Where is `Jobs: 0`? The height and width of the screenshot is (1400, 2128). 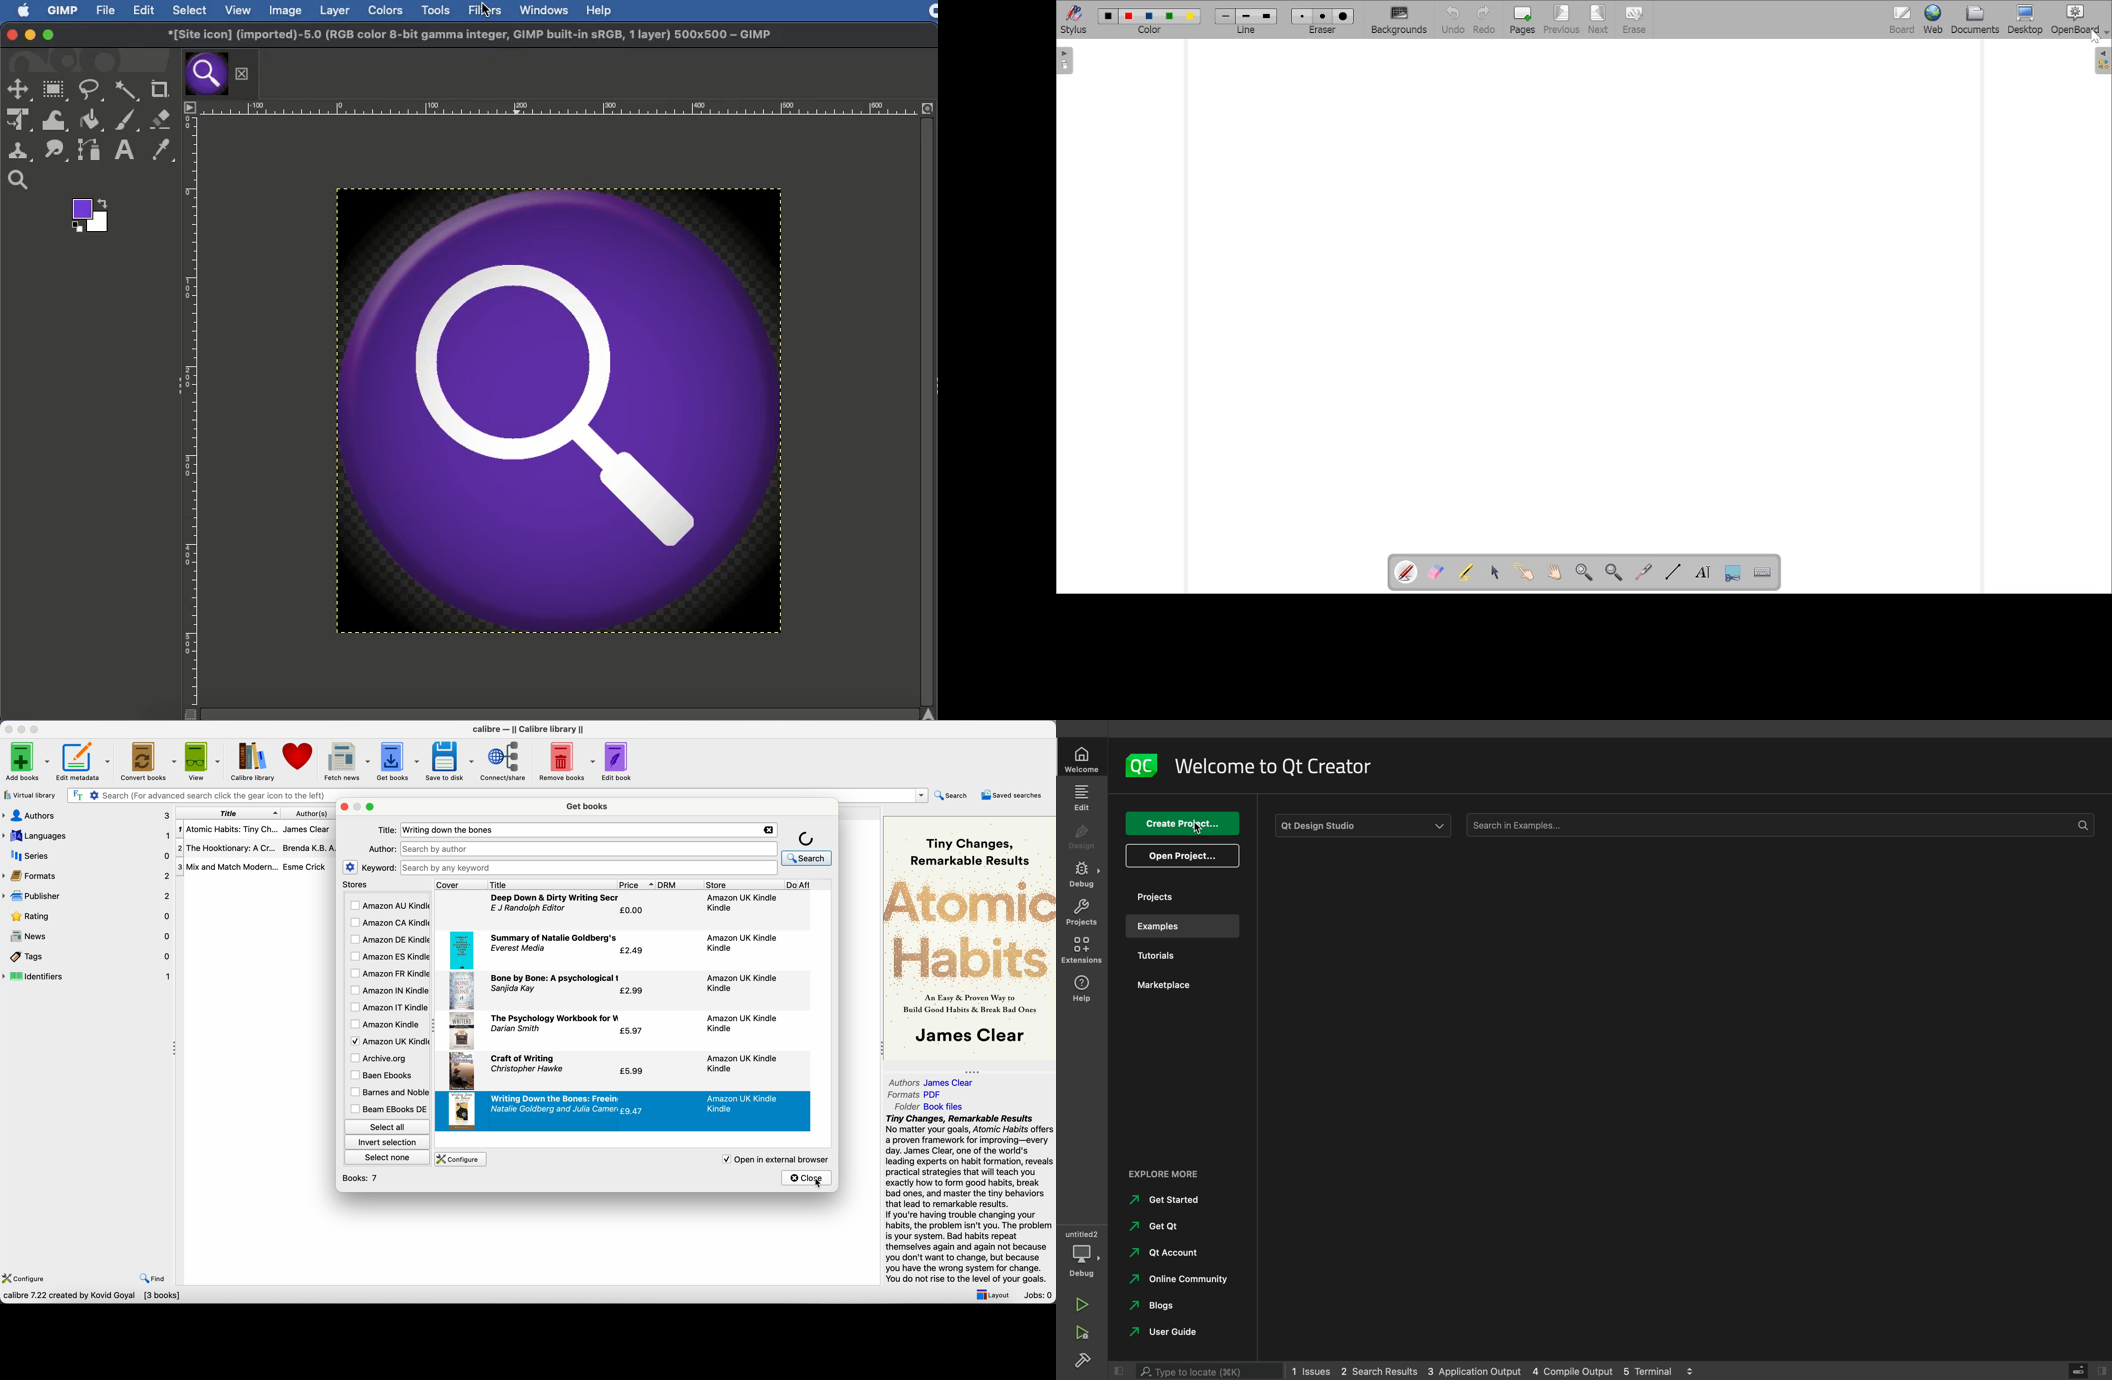
Jobs: 0 is located at coordinates (1039, 1297).